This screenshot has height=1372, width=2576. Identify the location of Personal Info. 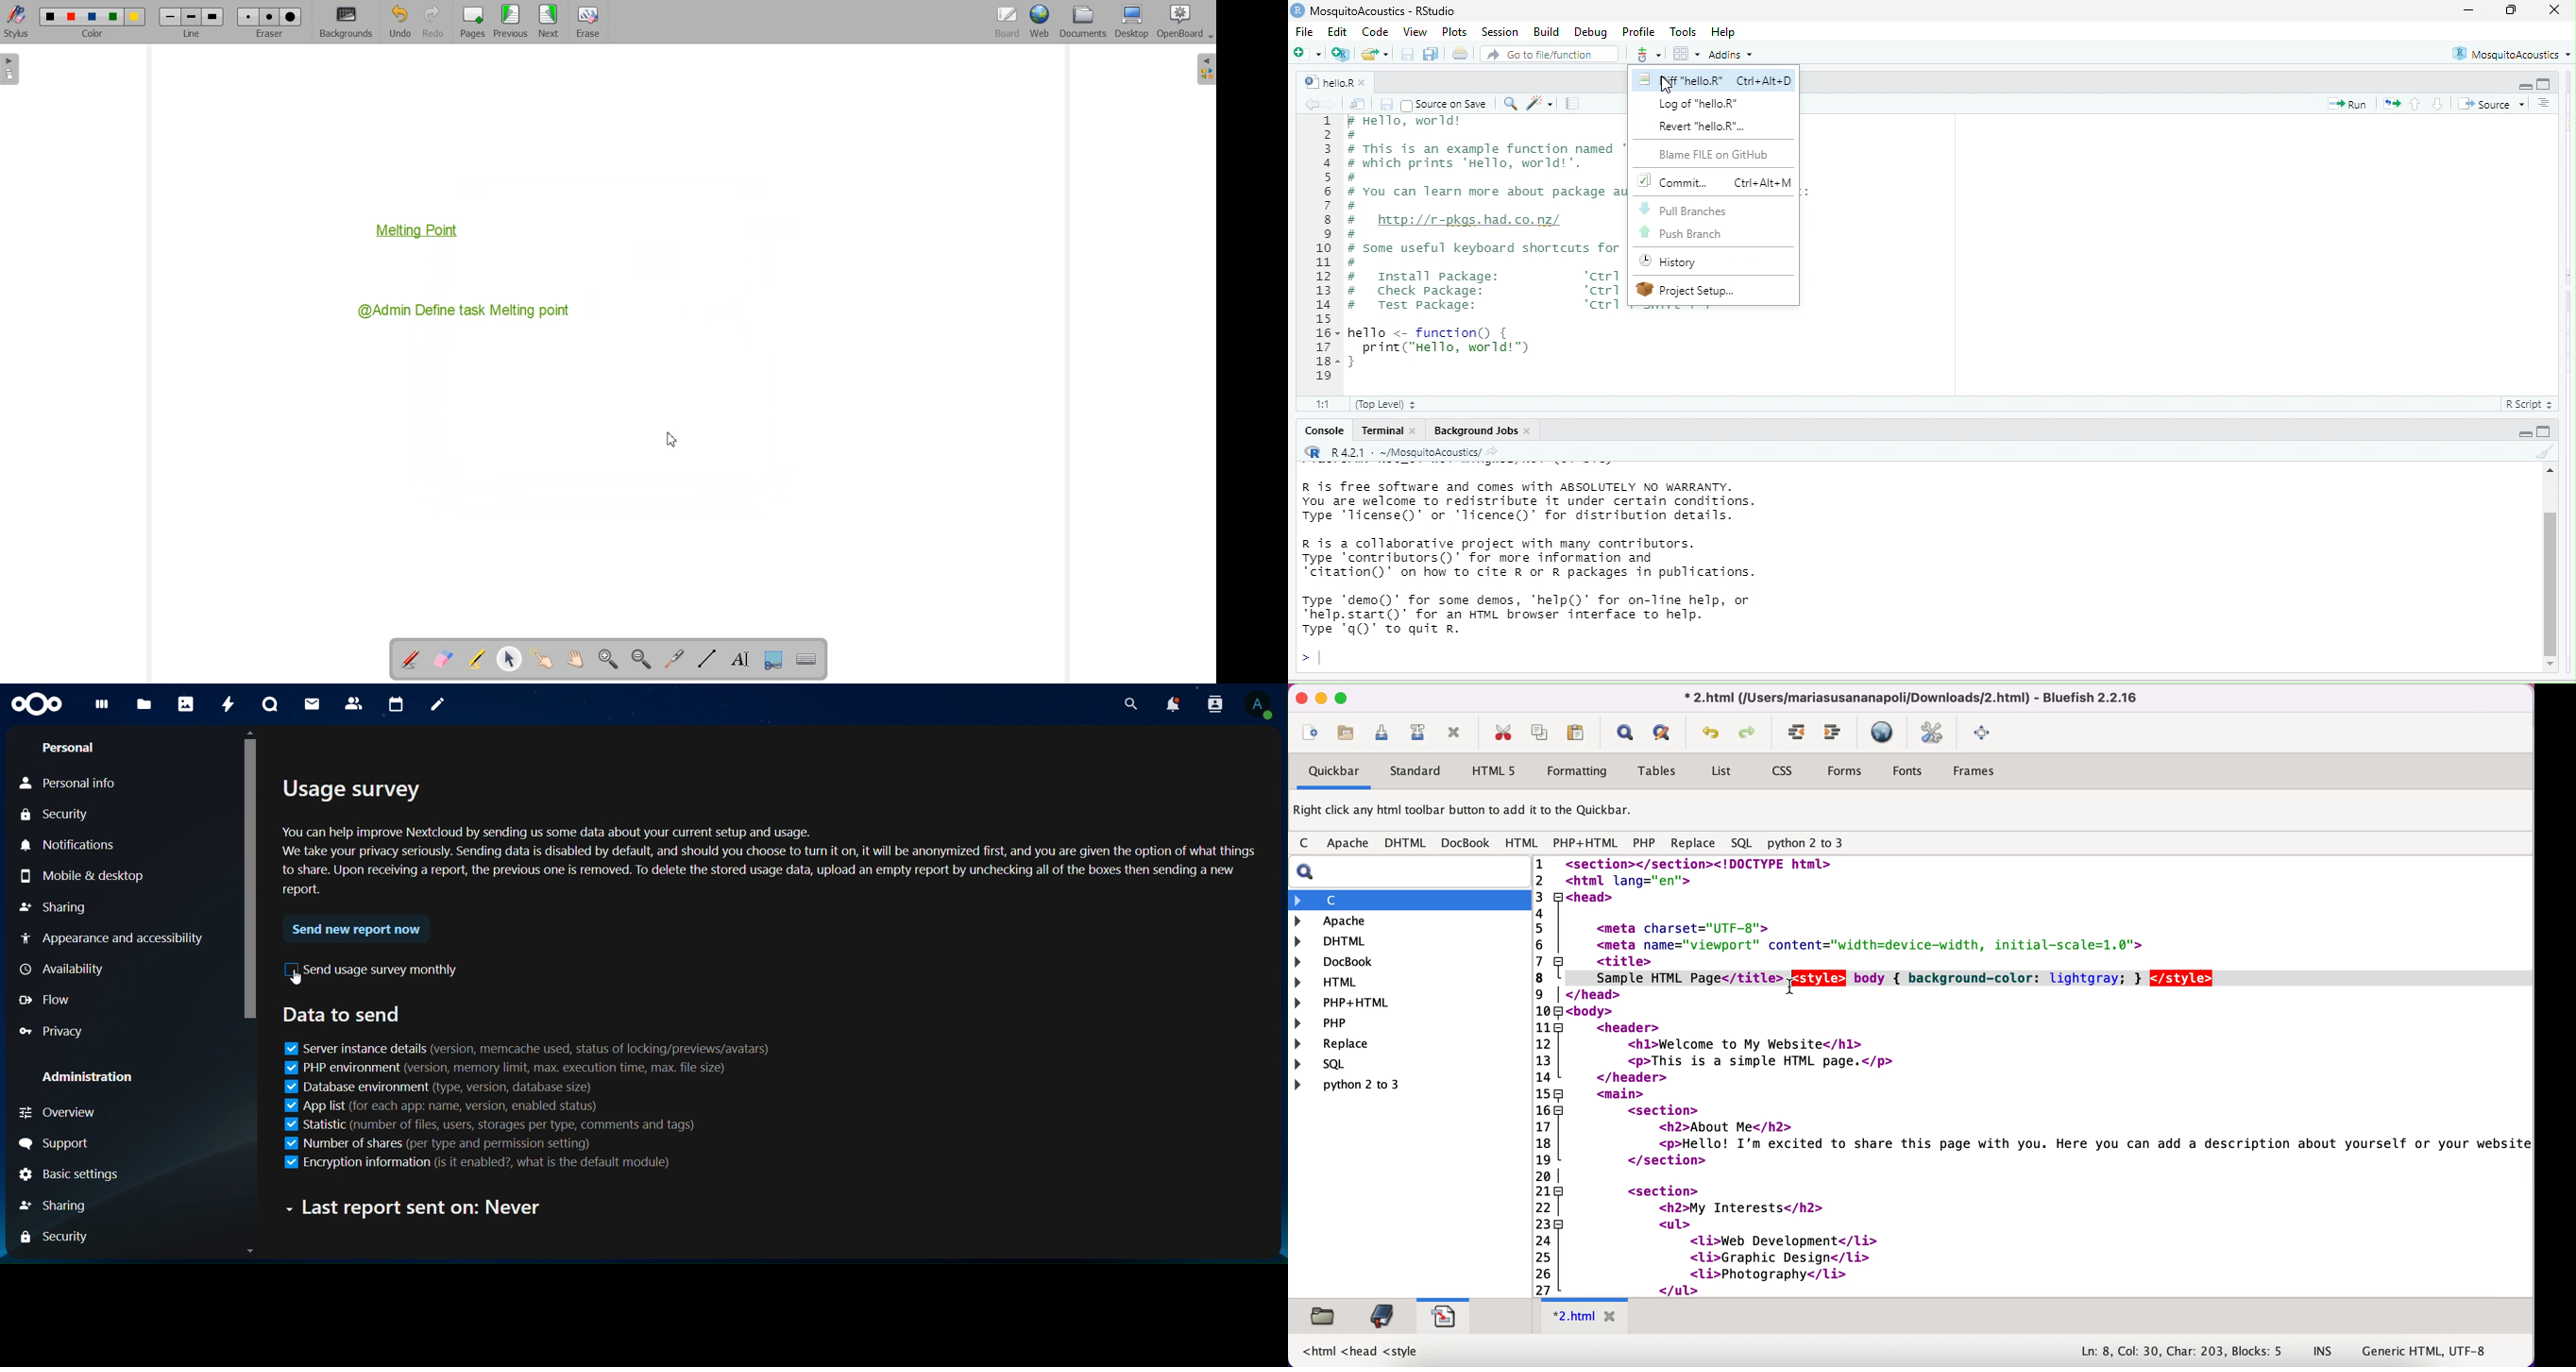
(89, 784).